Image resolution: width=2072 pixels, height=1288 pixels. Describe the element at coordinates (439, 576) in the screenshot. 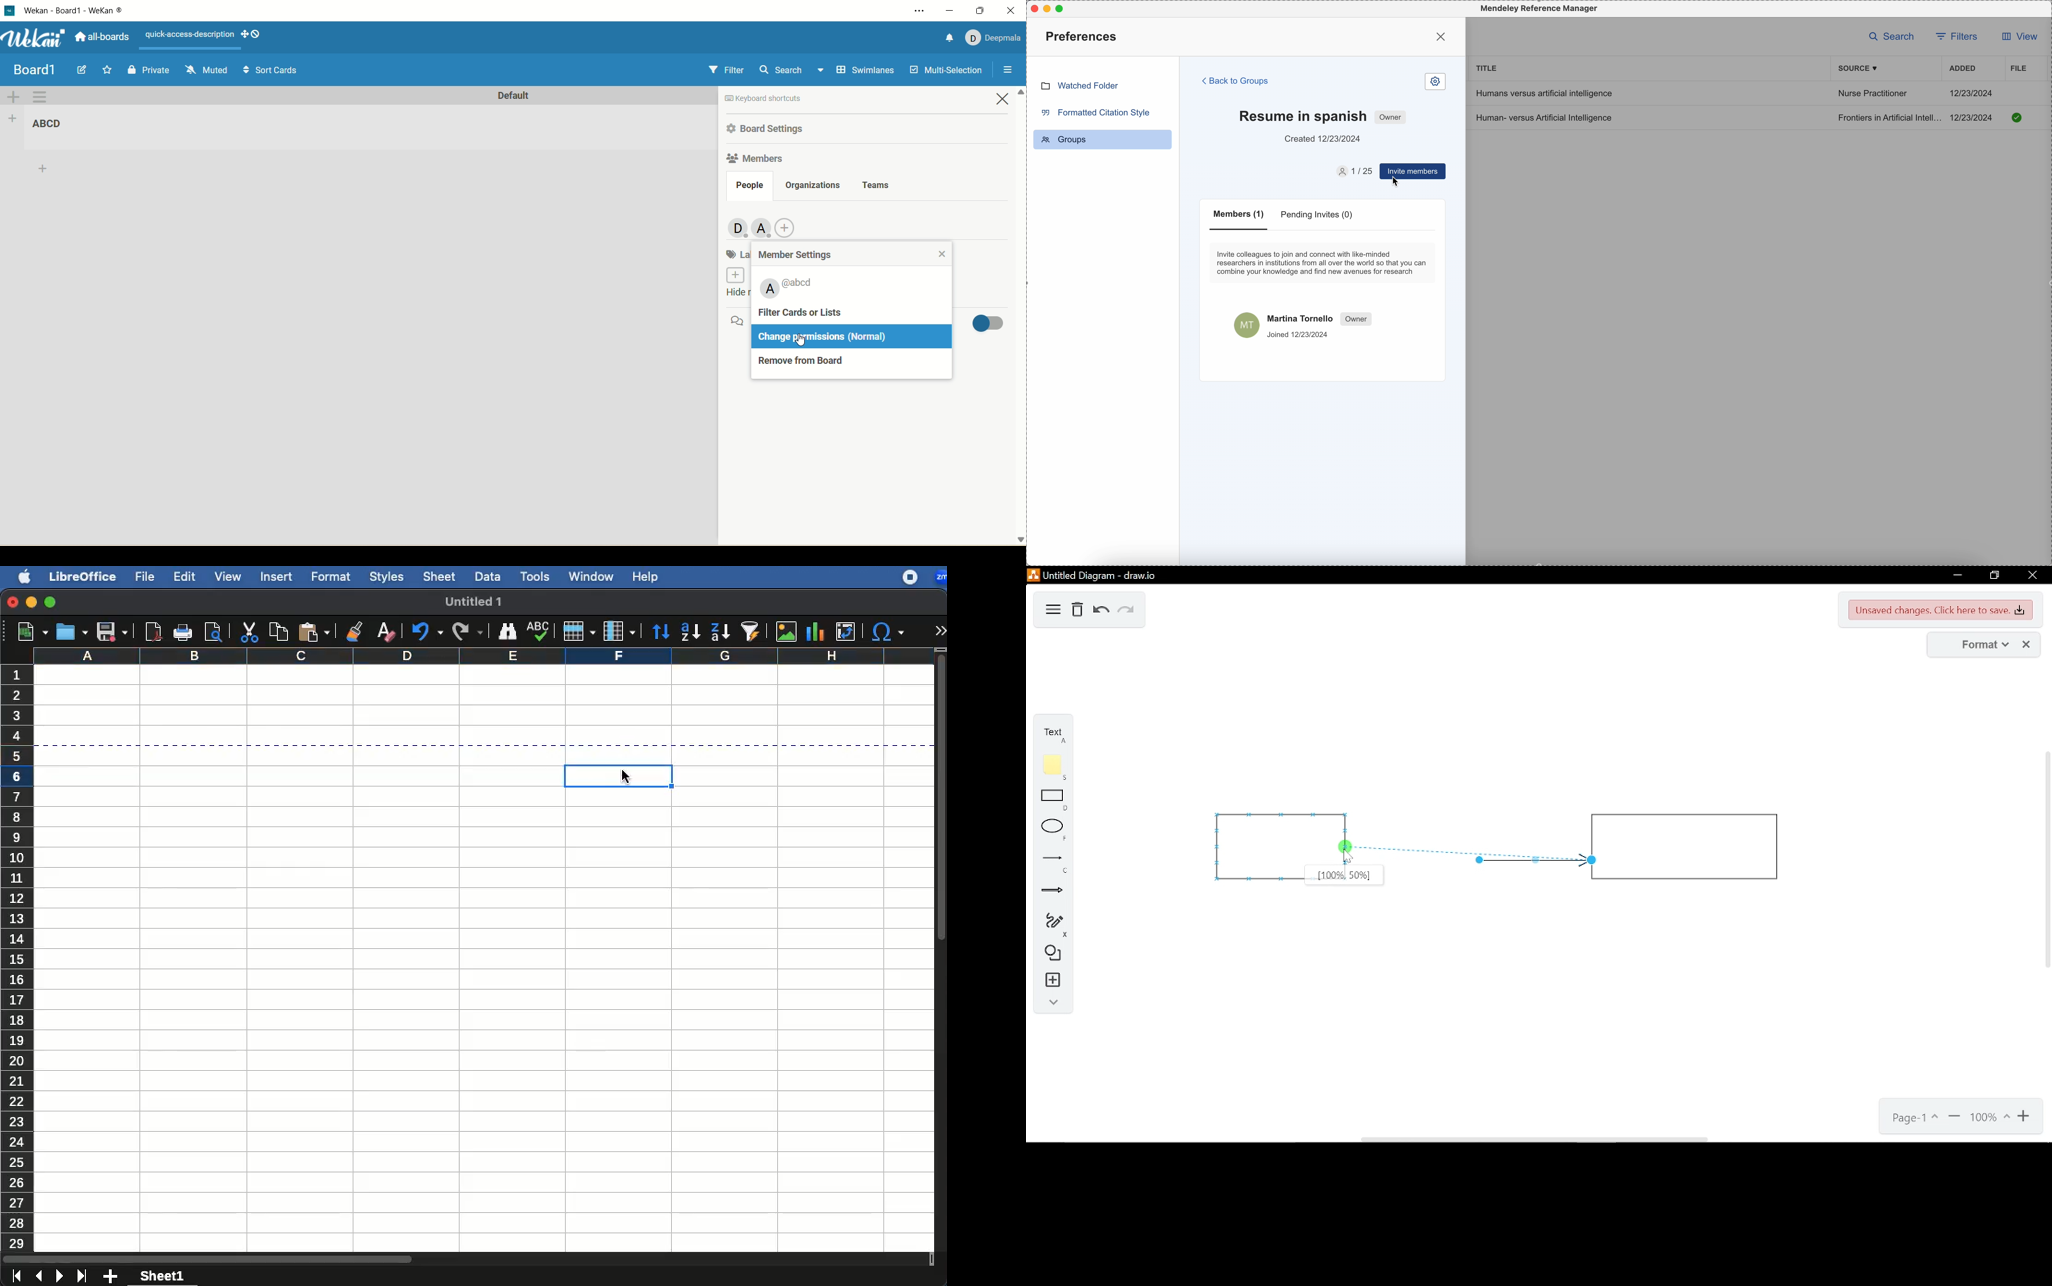

I see `sheet` at that location.